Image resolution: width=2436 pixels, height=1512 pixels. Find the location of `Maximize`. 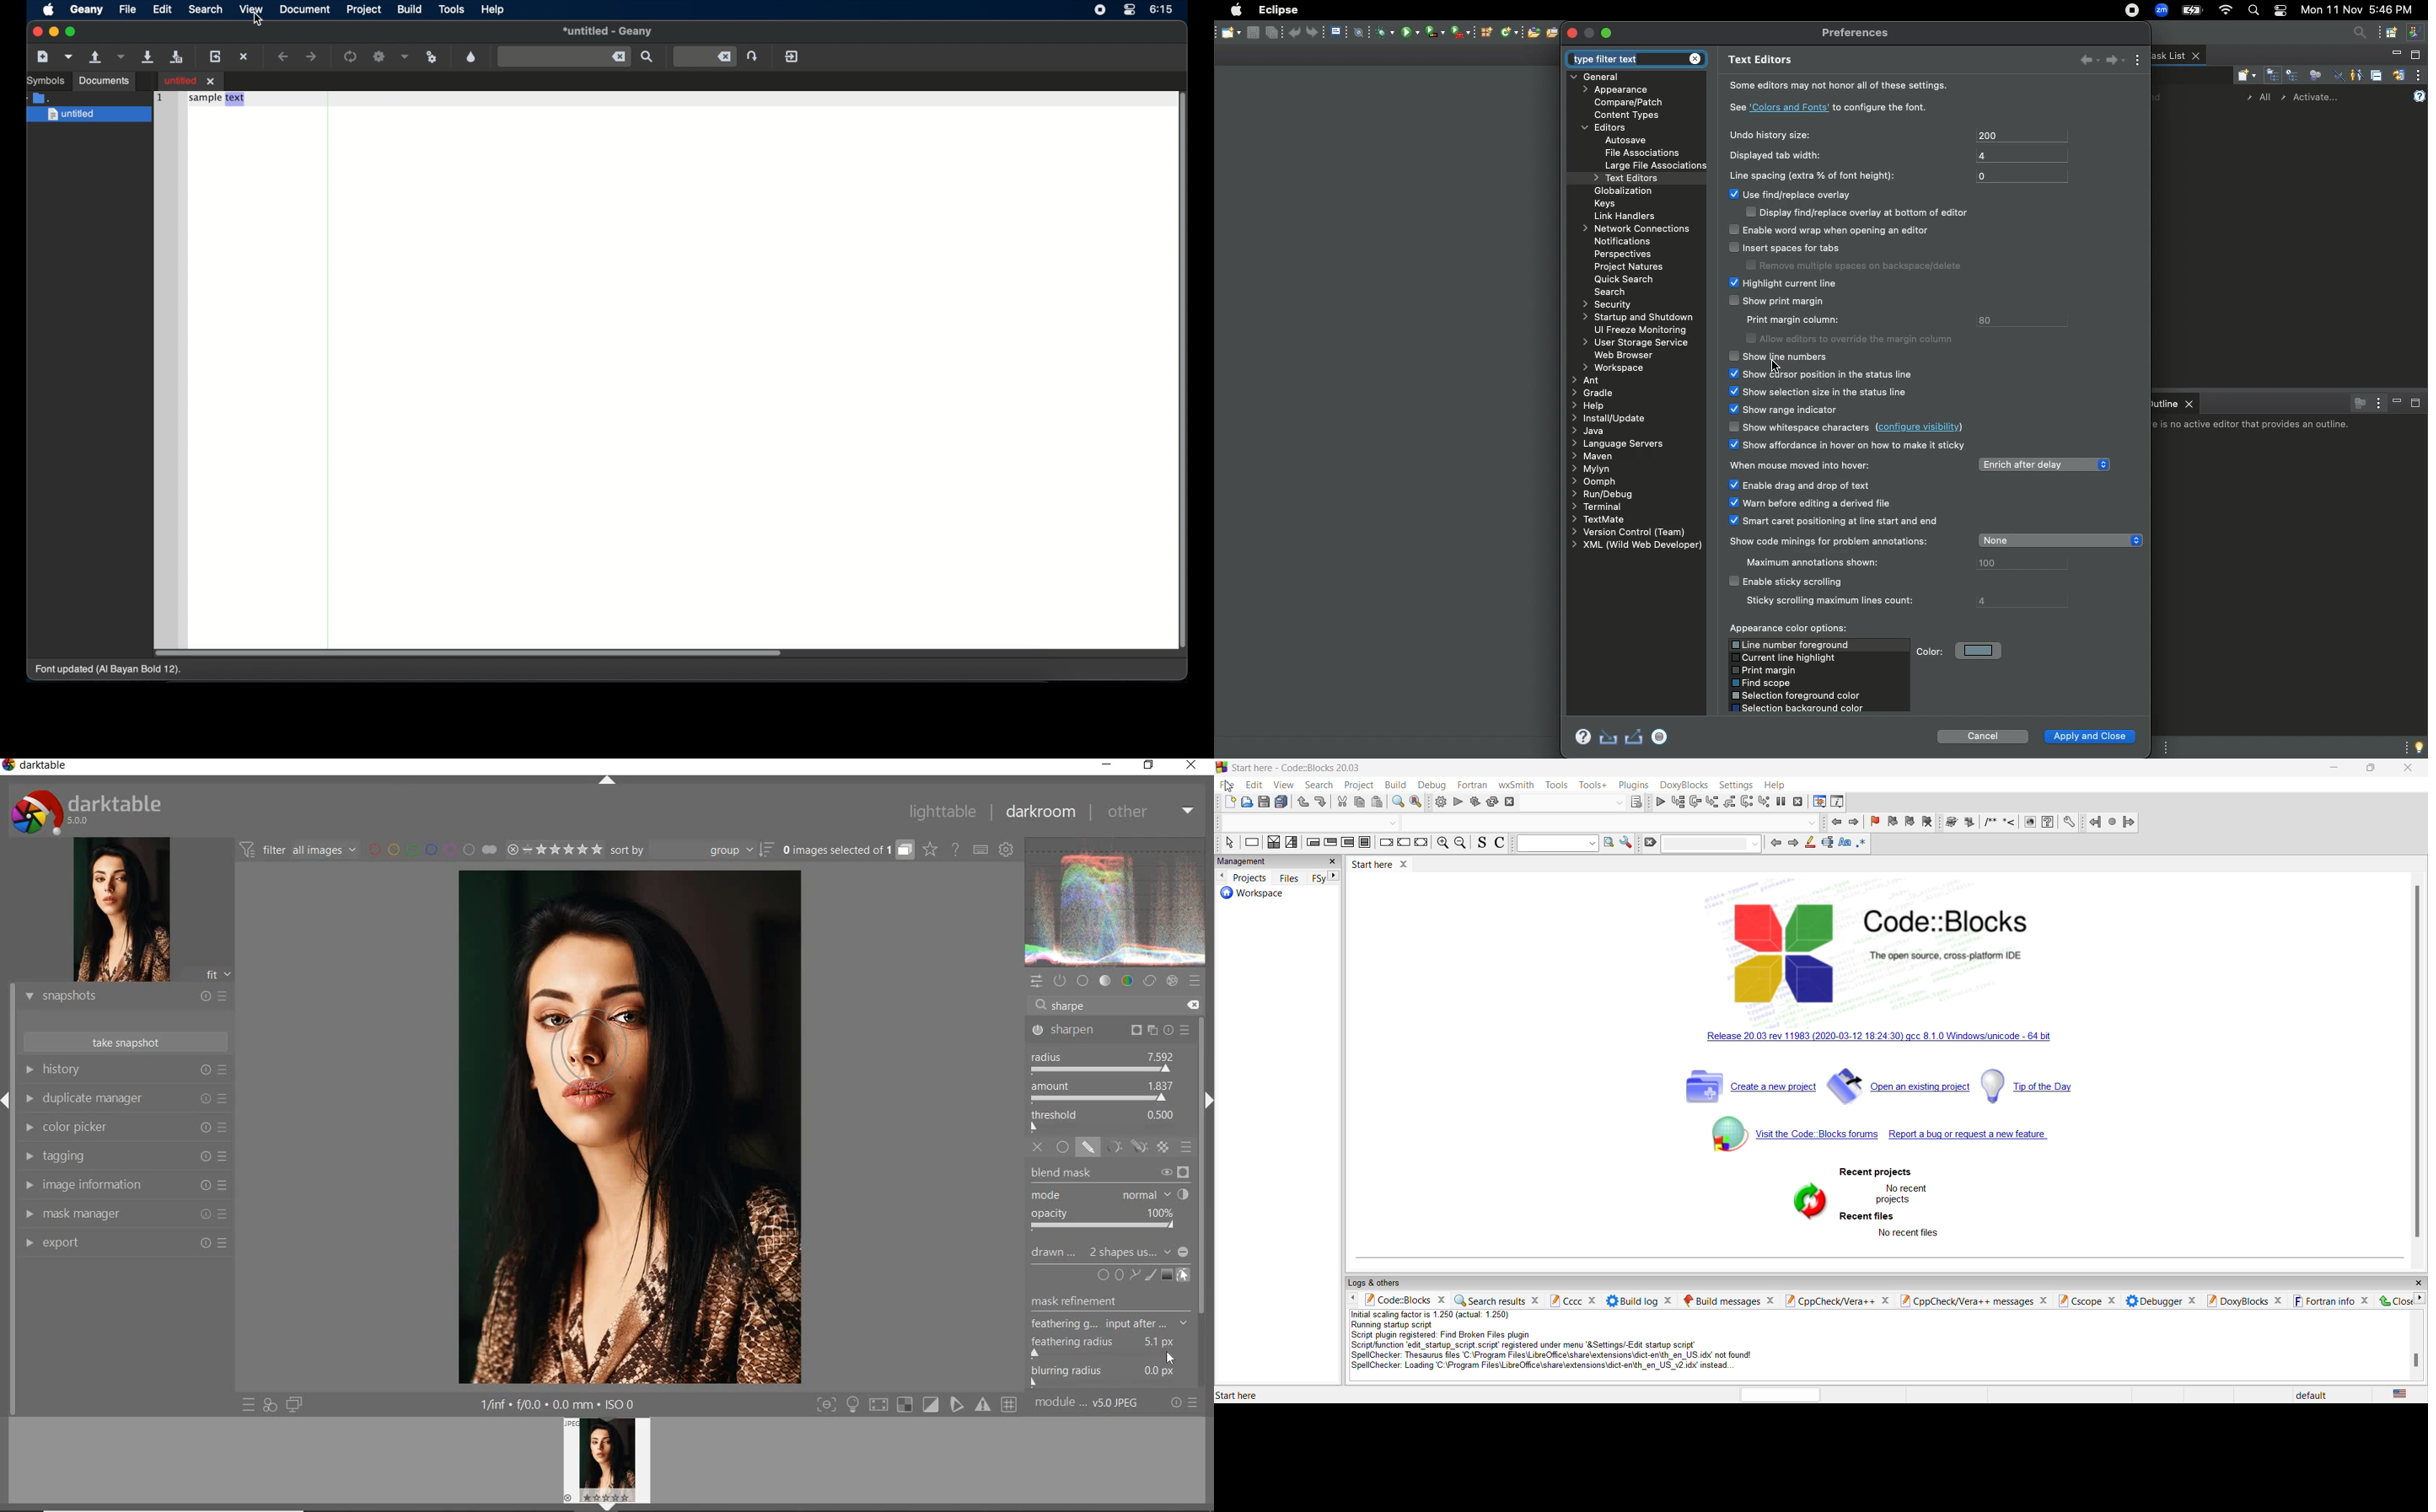

Maximize is located at coordinates (1609, 31).